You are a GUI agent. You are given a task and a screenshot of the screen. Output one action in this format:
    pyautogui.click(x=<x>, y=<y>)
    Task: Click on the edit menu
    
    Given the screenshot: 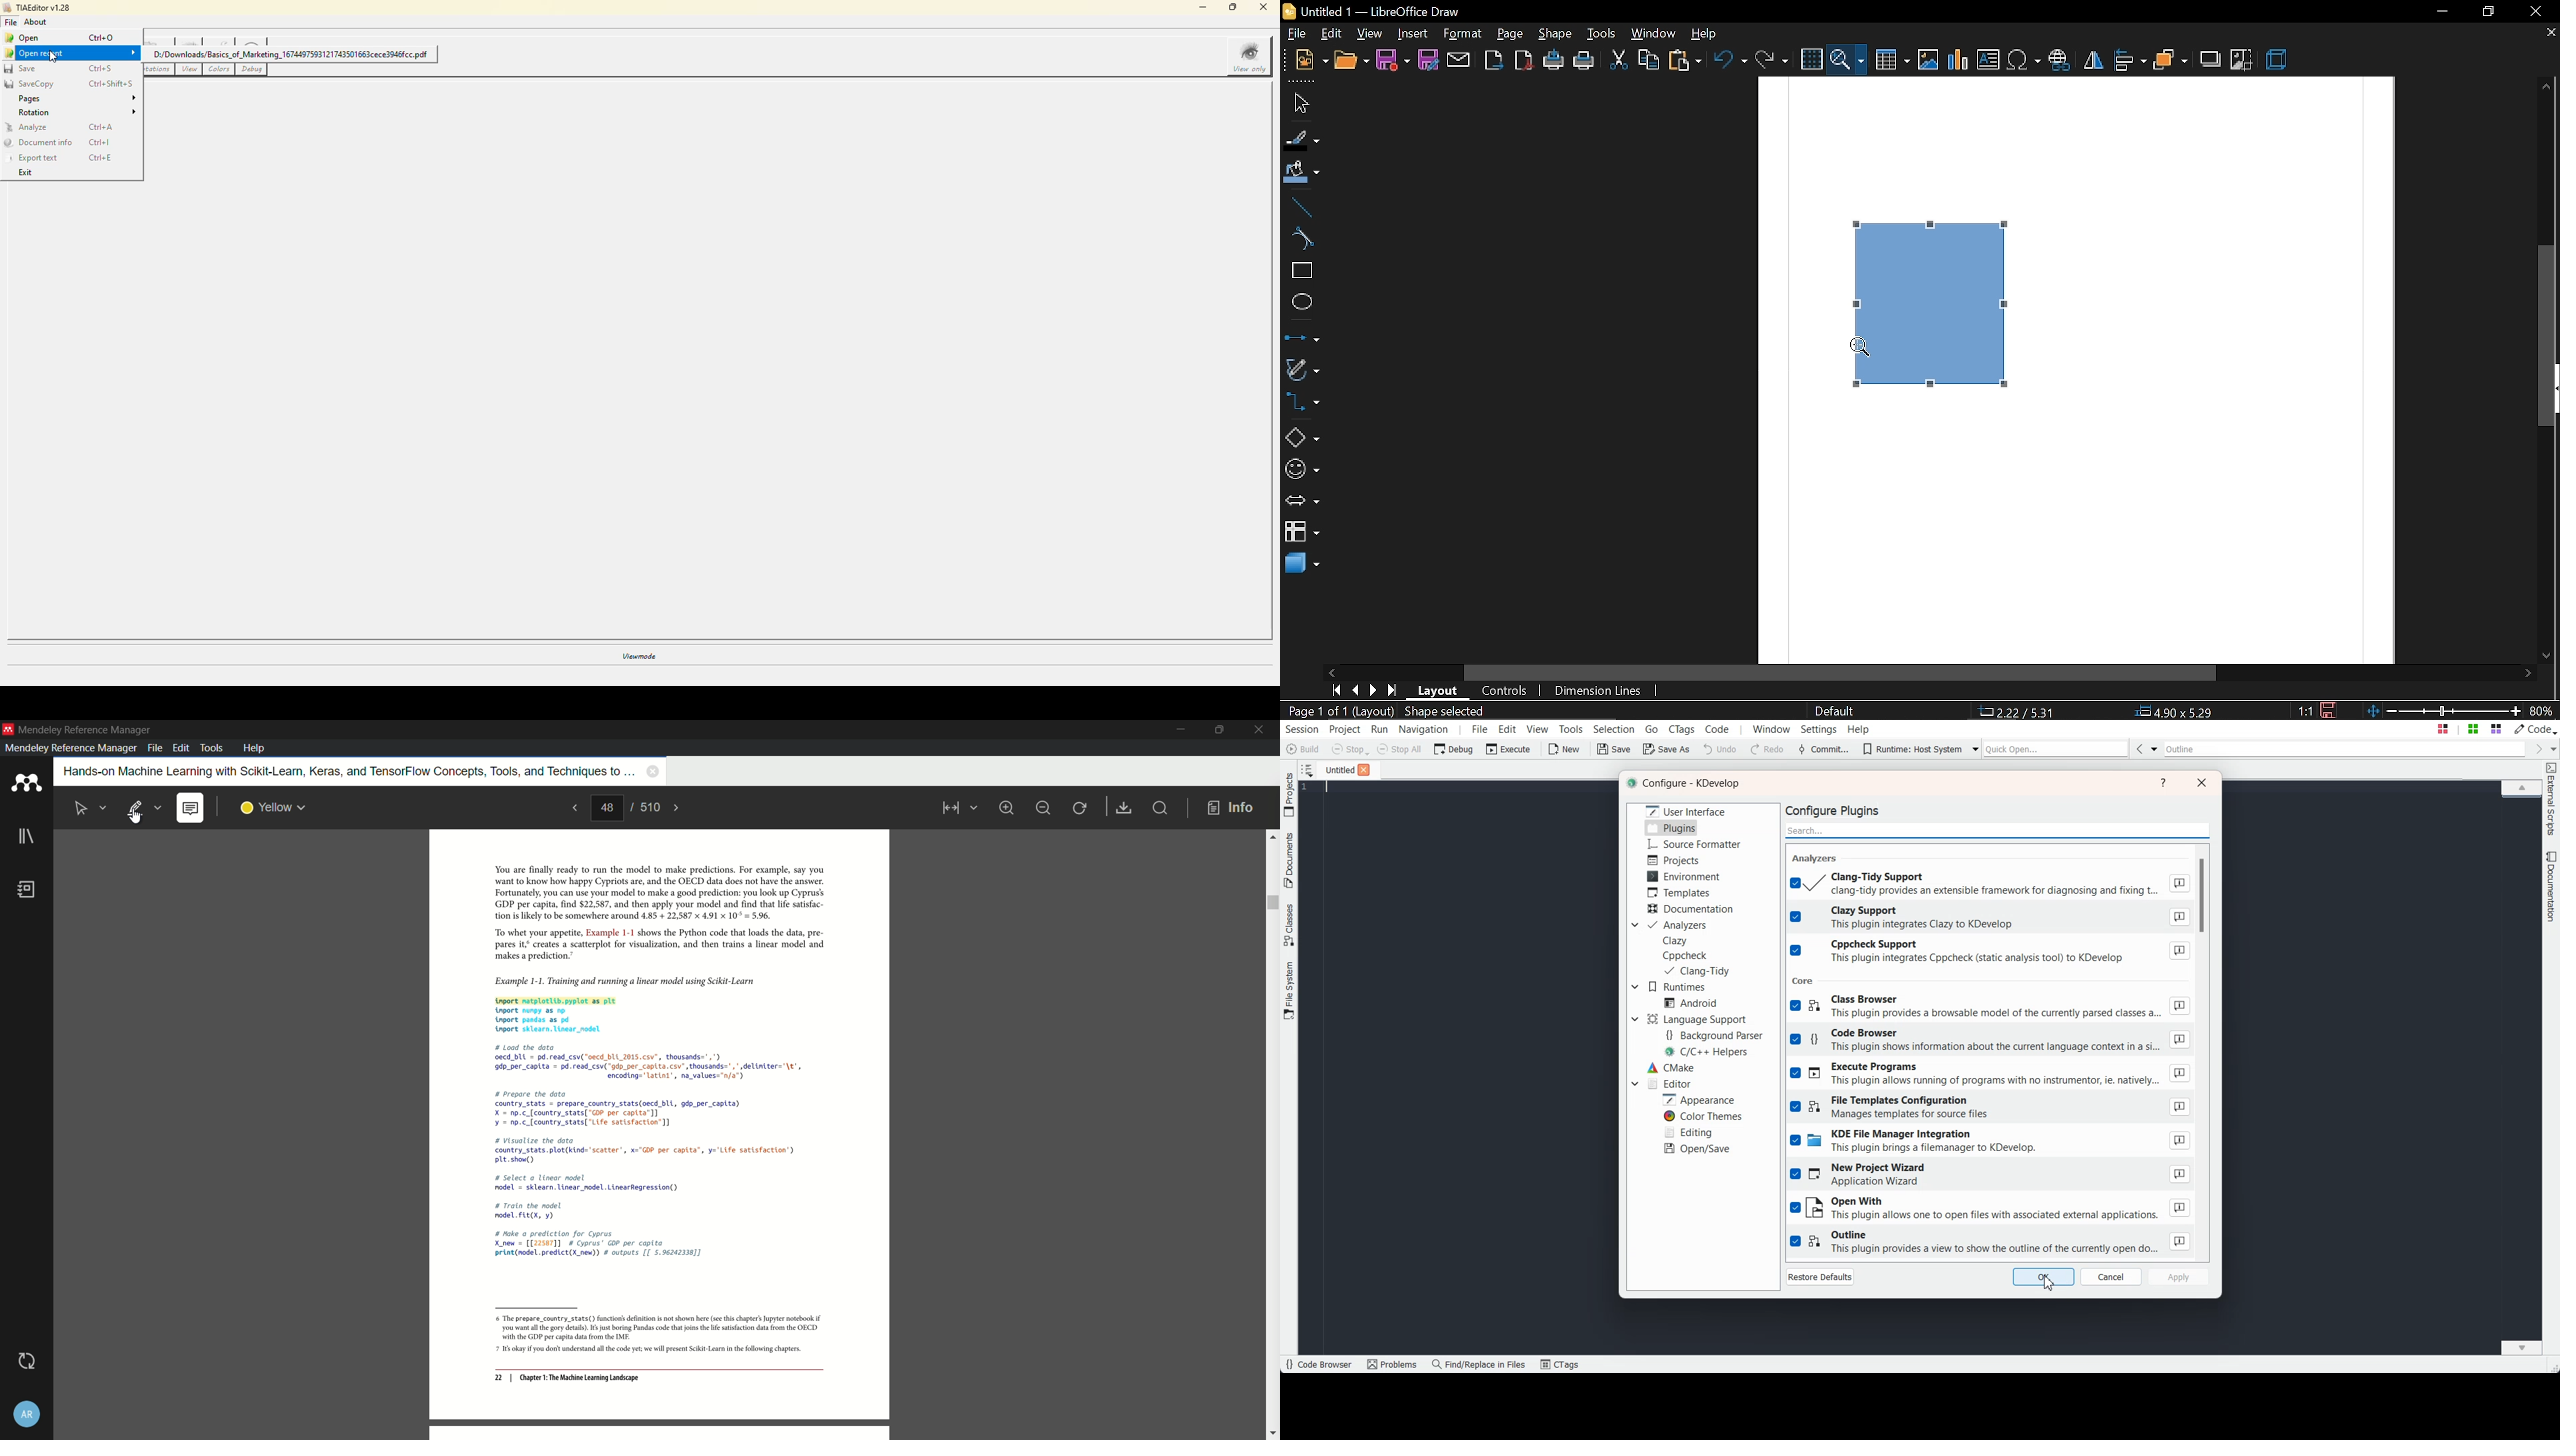 What is the action you would take?
    pyautogui.click(x=183, y=748)
    